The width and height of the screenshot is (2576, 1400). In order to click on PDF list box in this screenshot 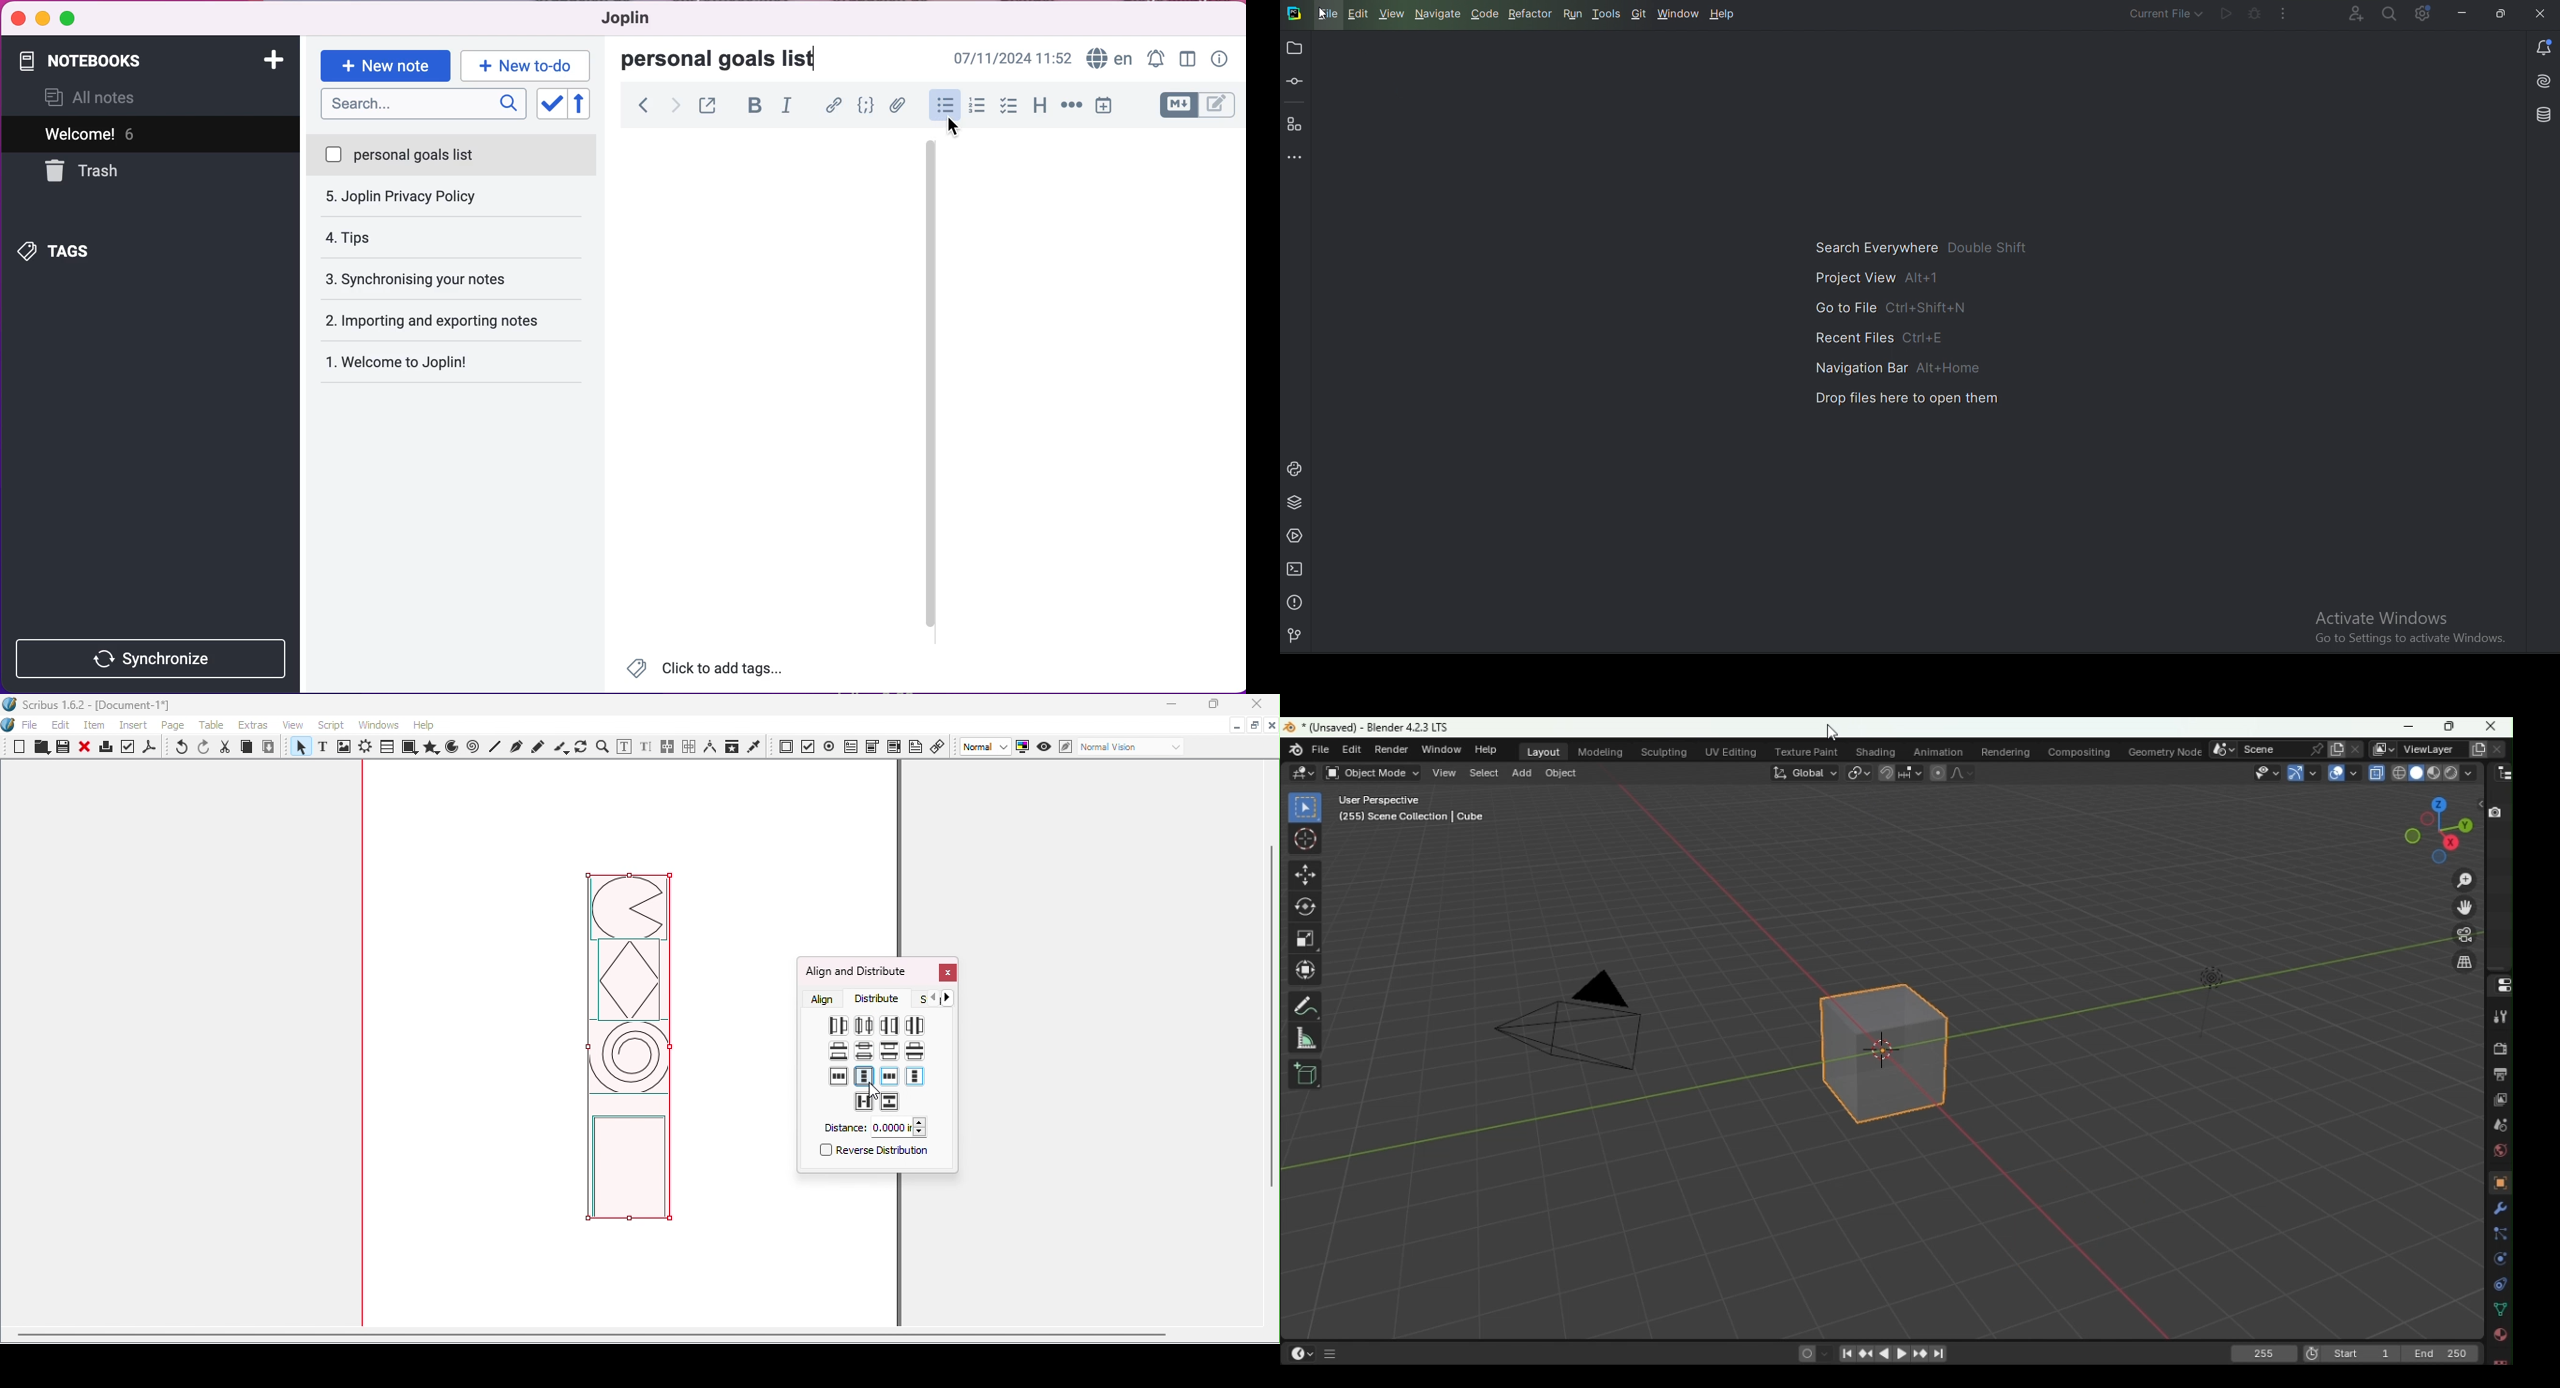, I will do `click(894, 746)`.